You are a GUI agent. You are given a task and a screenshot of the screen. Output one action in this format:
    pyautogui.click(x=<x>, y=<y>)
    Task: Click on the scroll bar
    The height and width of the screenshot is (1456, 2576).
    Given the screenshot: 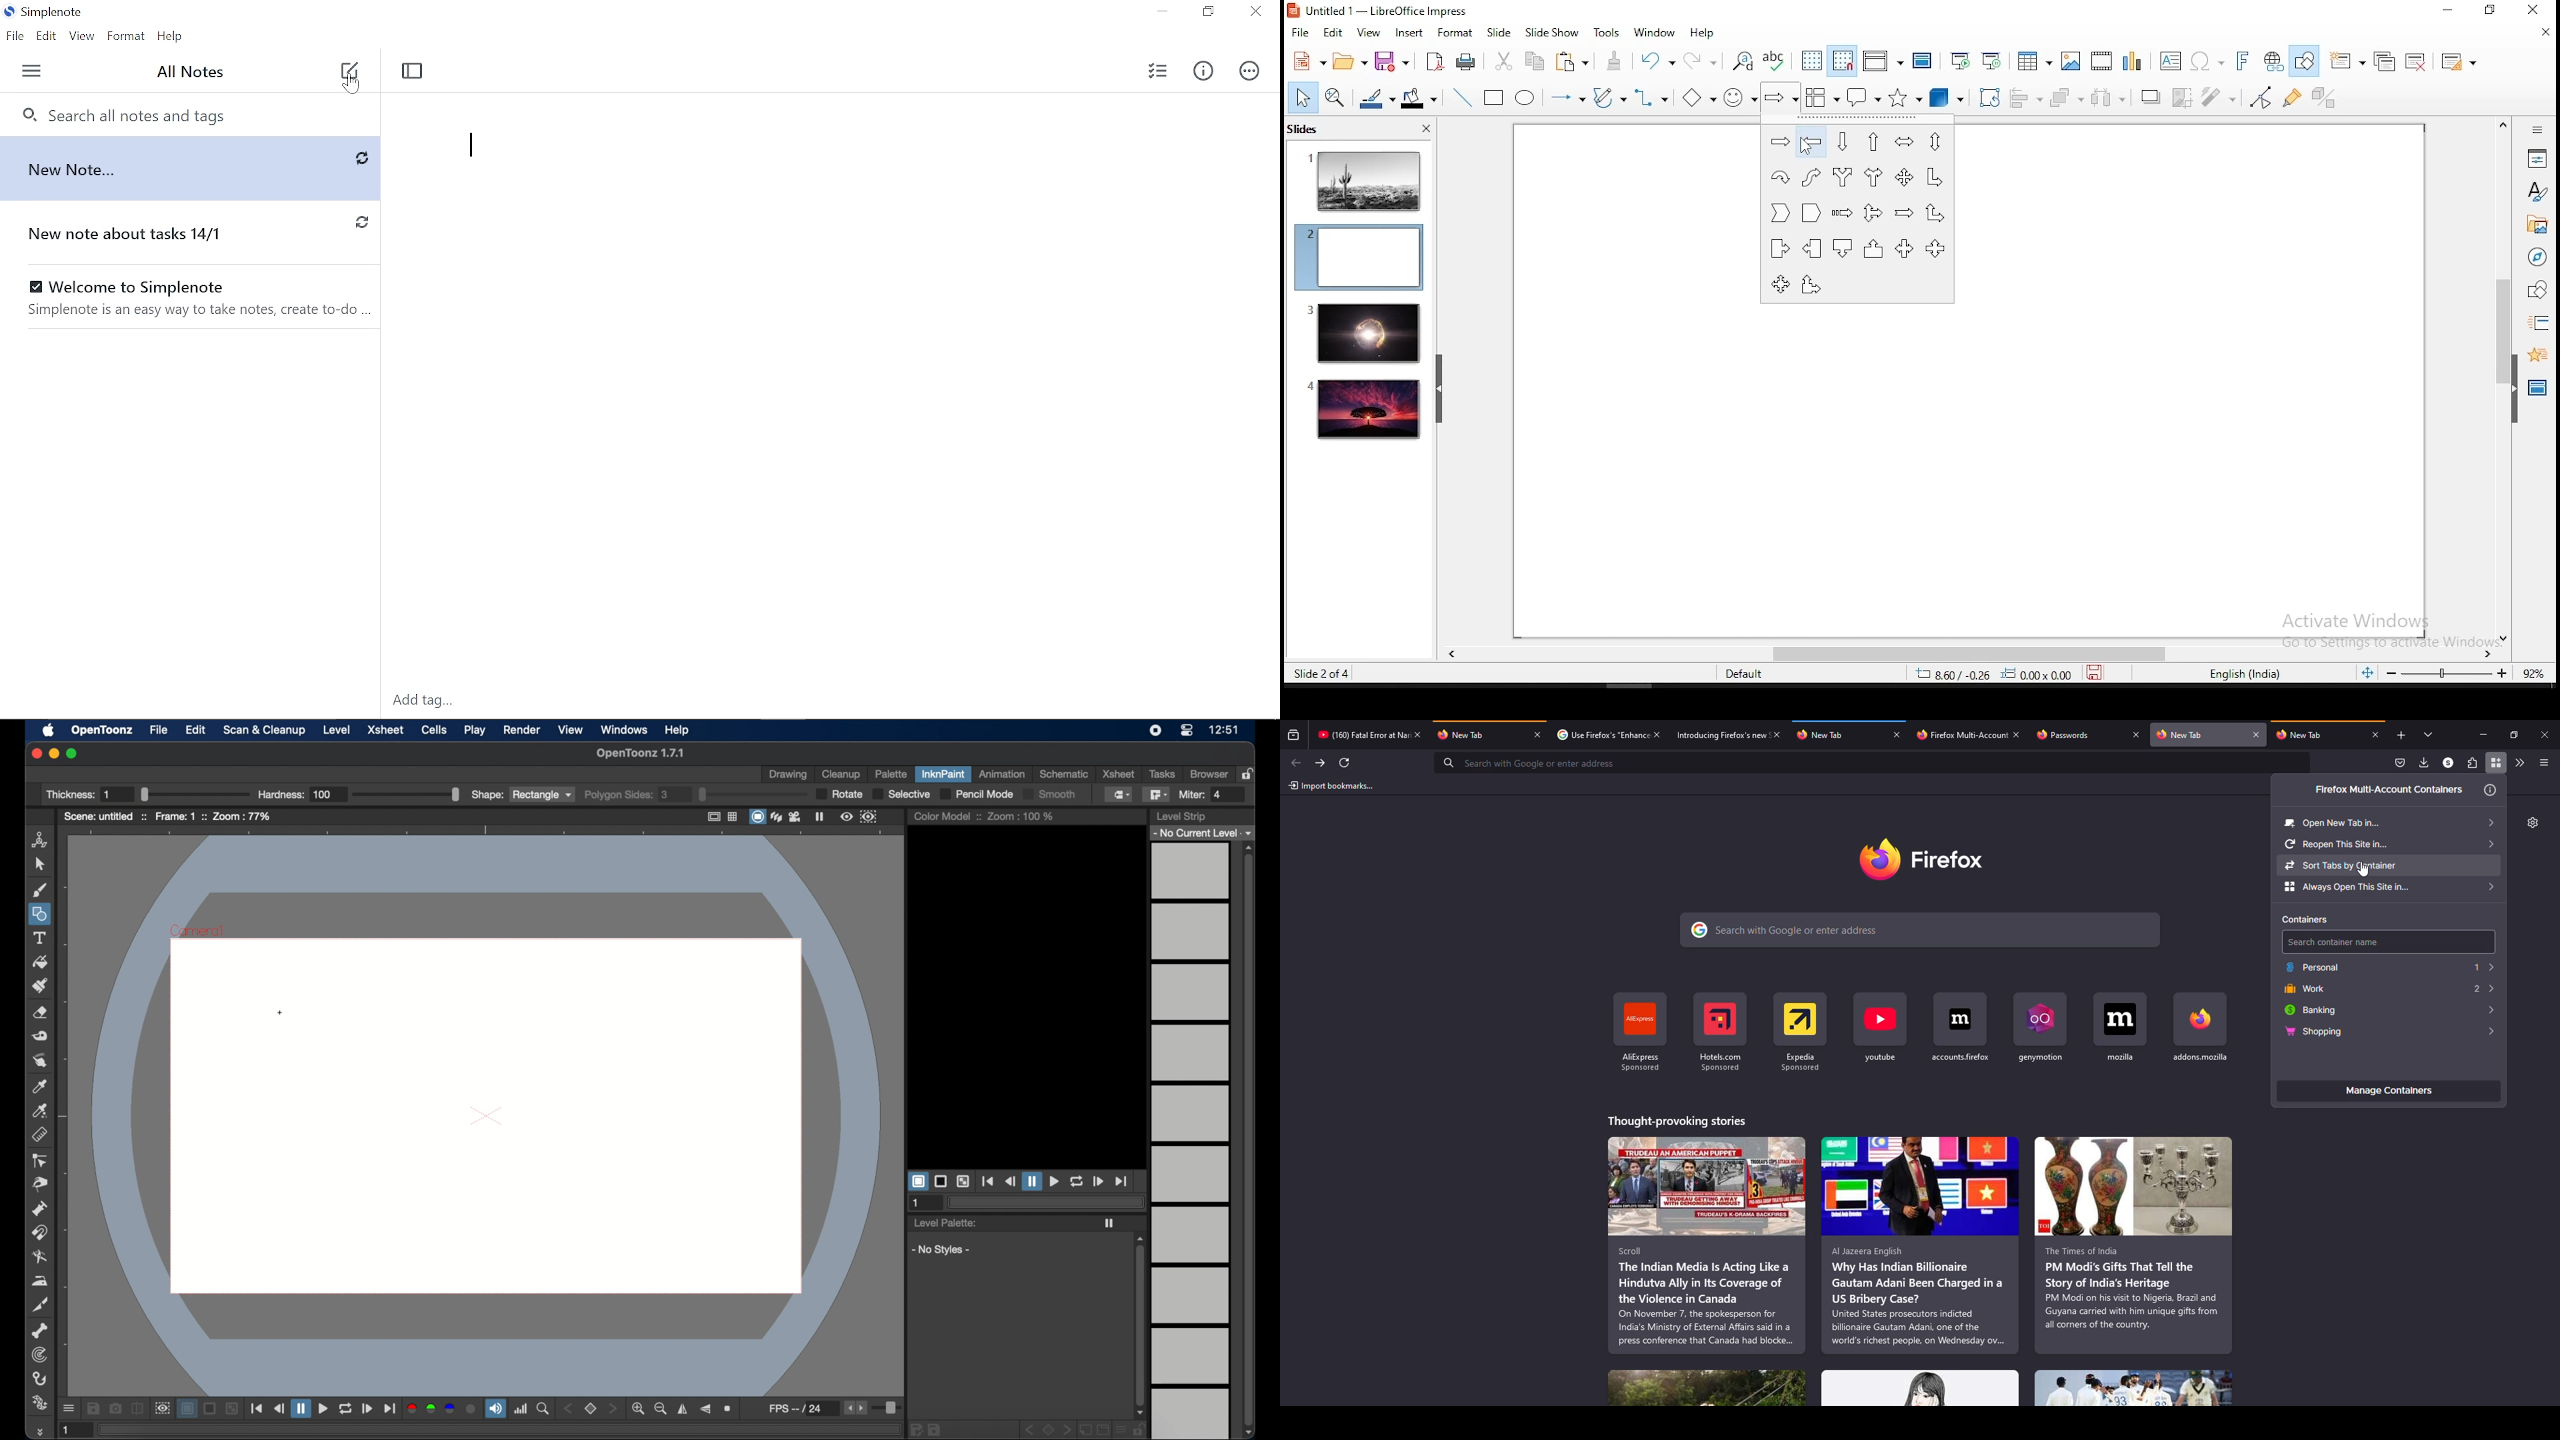 What is the action you would take?
    pyautogui.click(x=2500, y=380)
    